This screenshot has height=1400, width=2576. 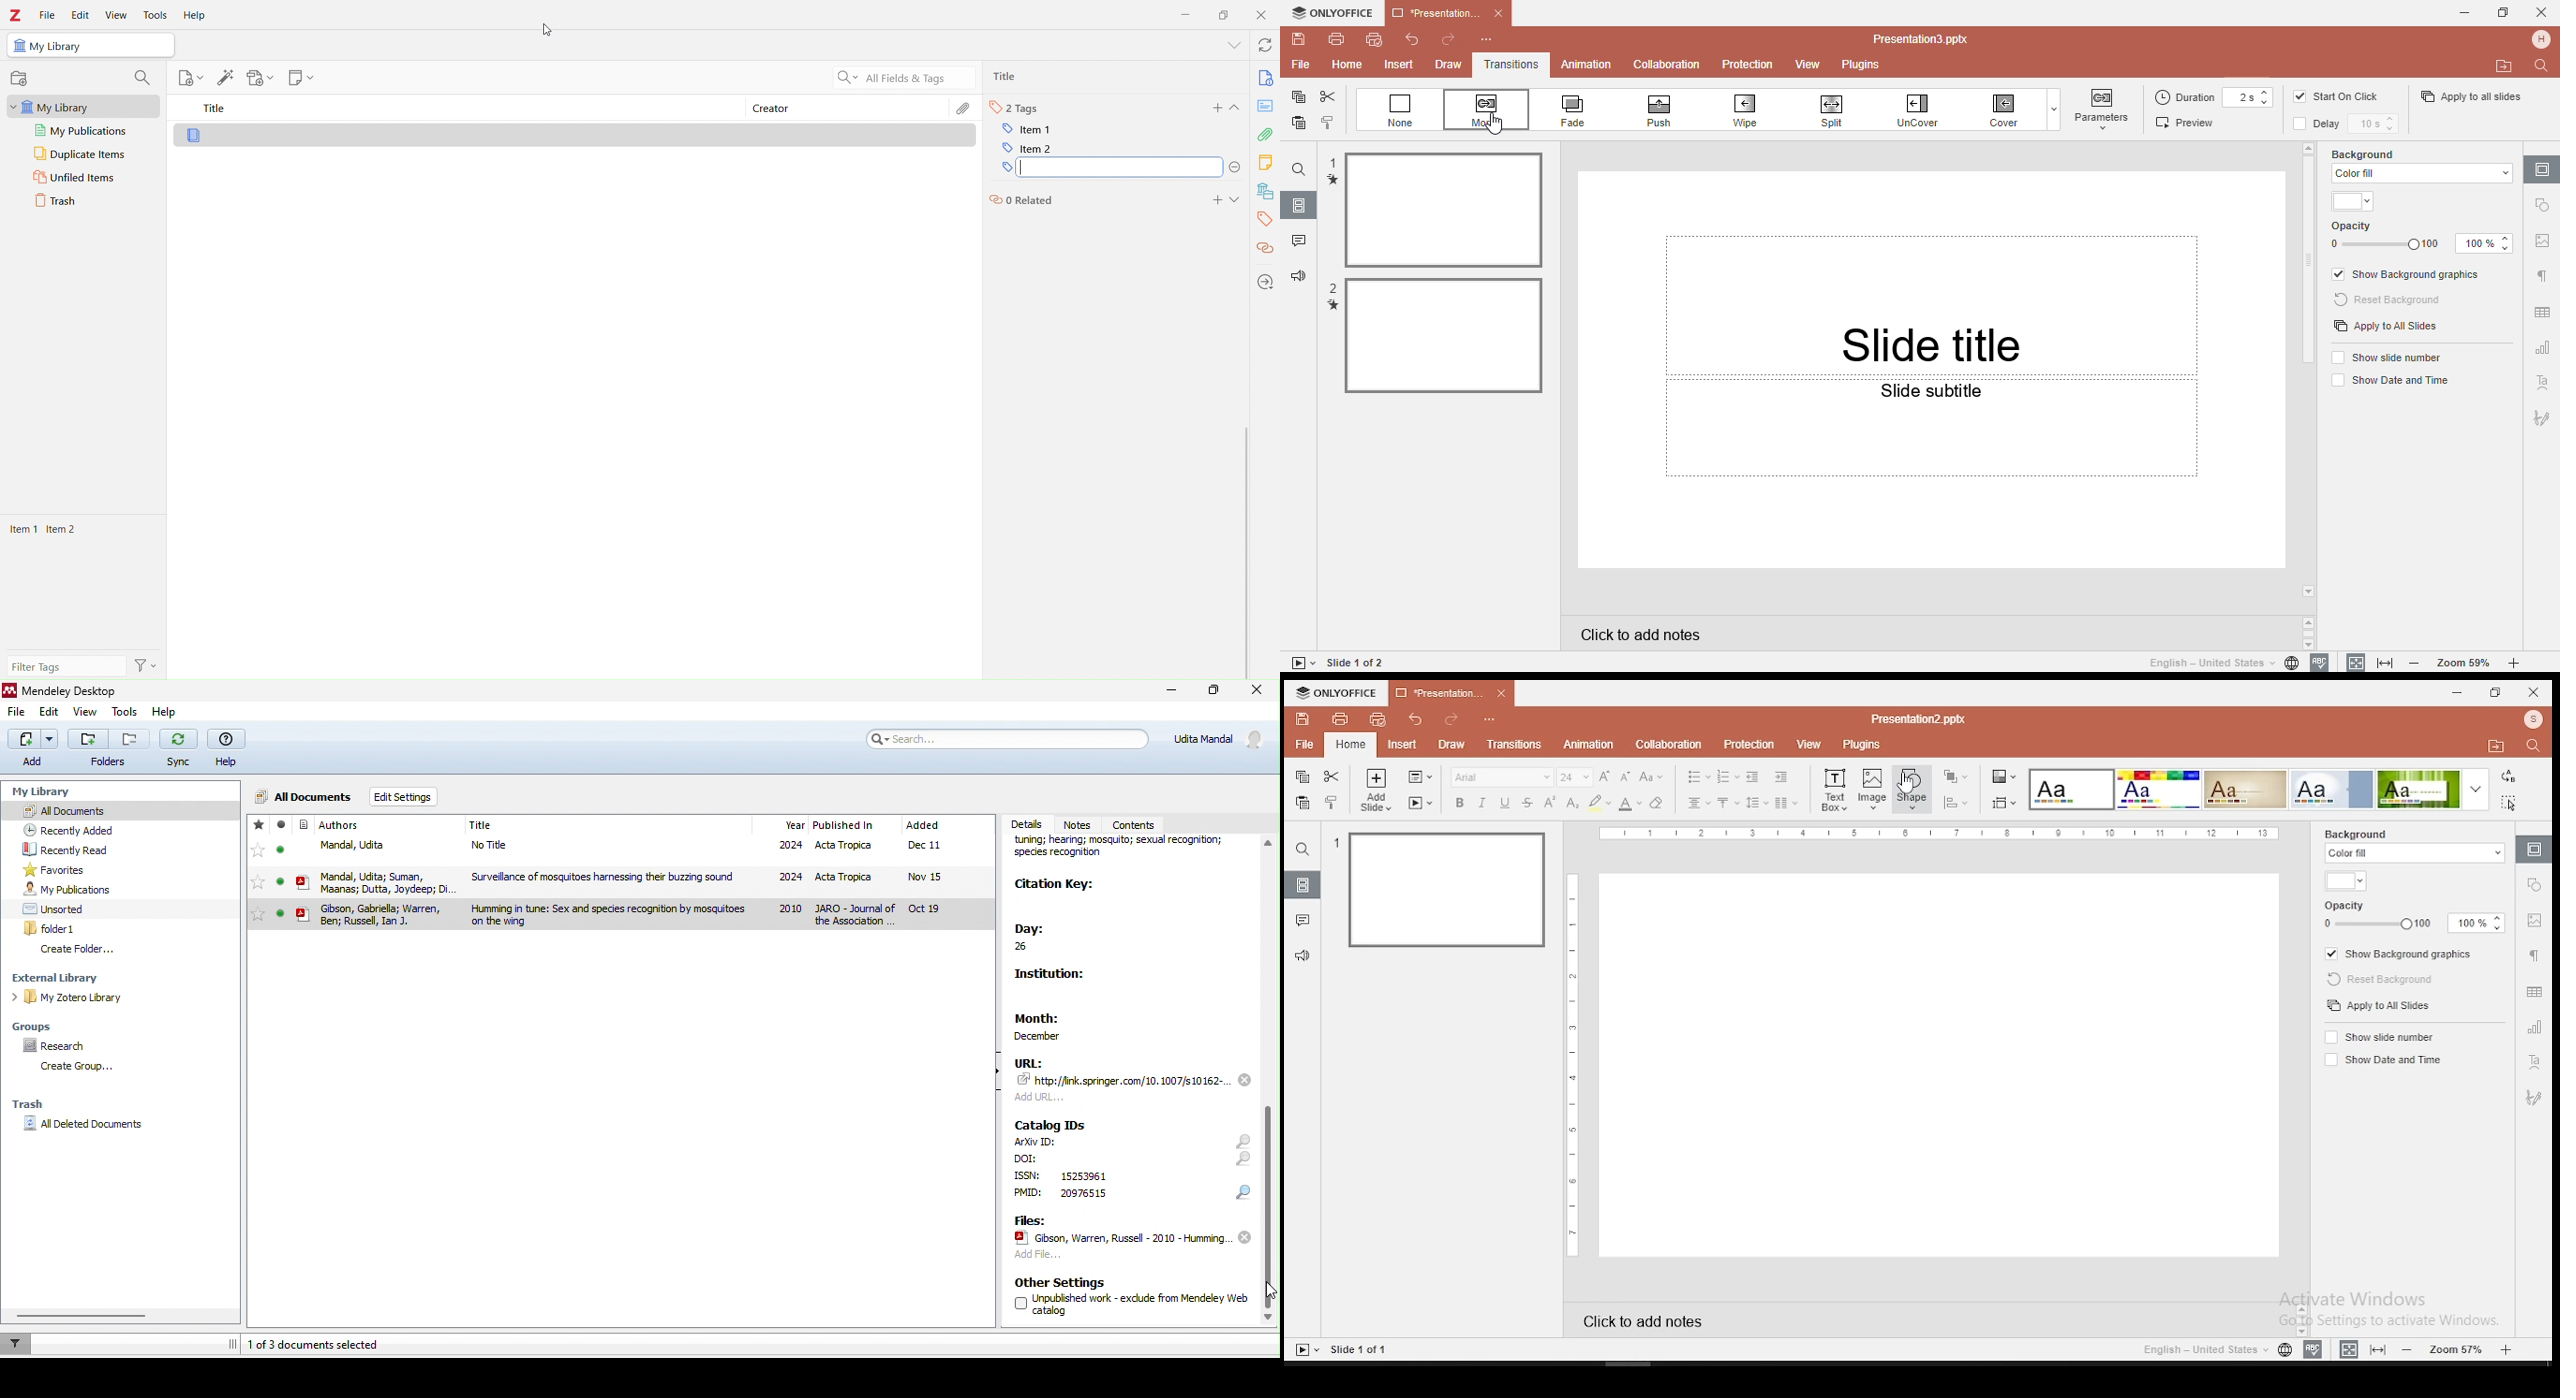 What do you see at coordinates (1926, 39) in the screenshot?
I see `Document name` at bounding box center [1926, 39].